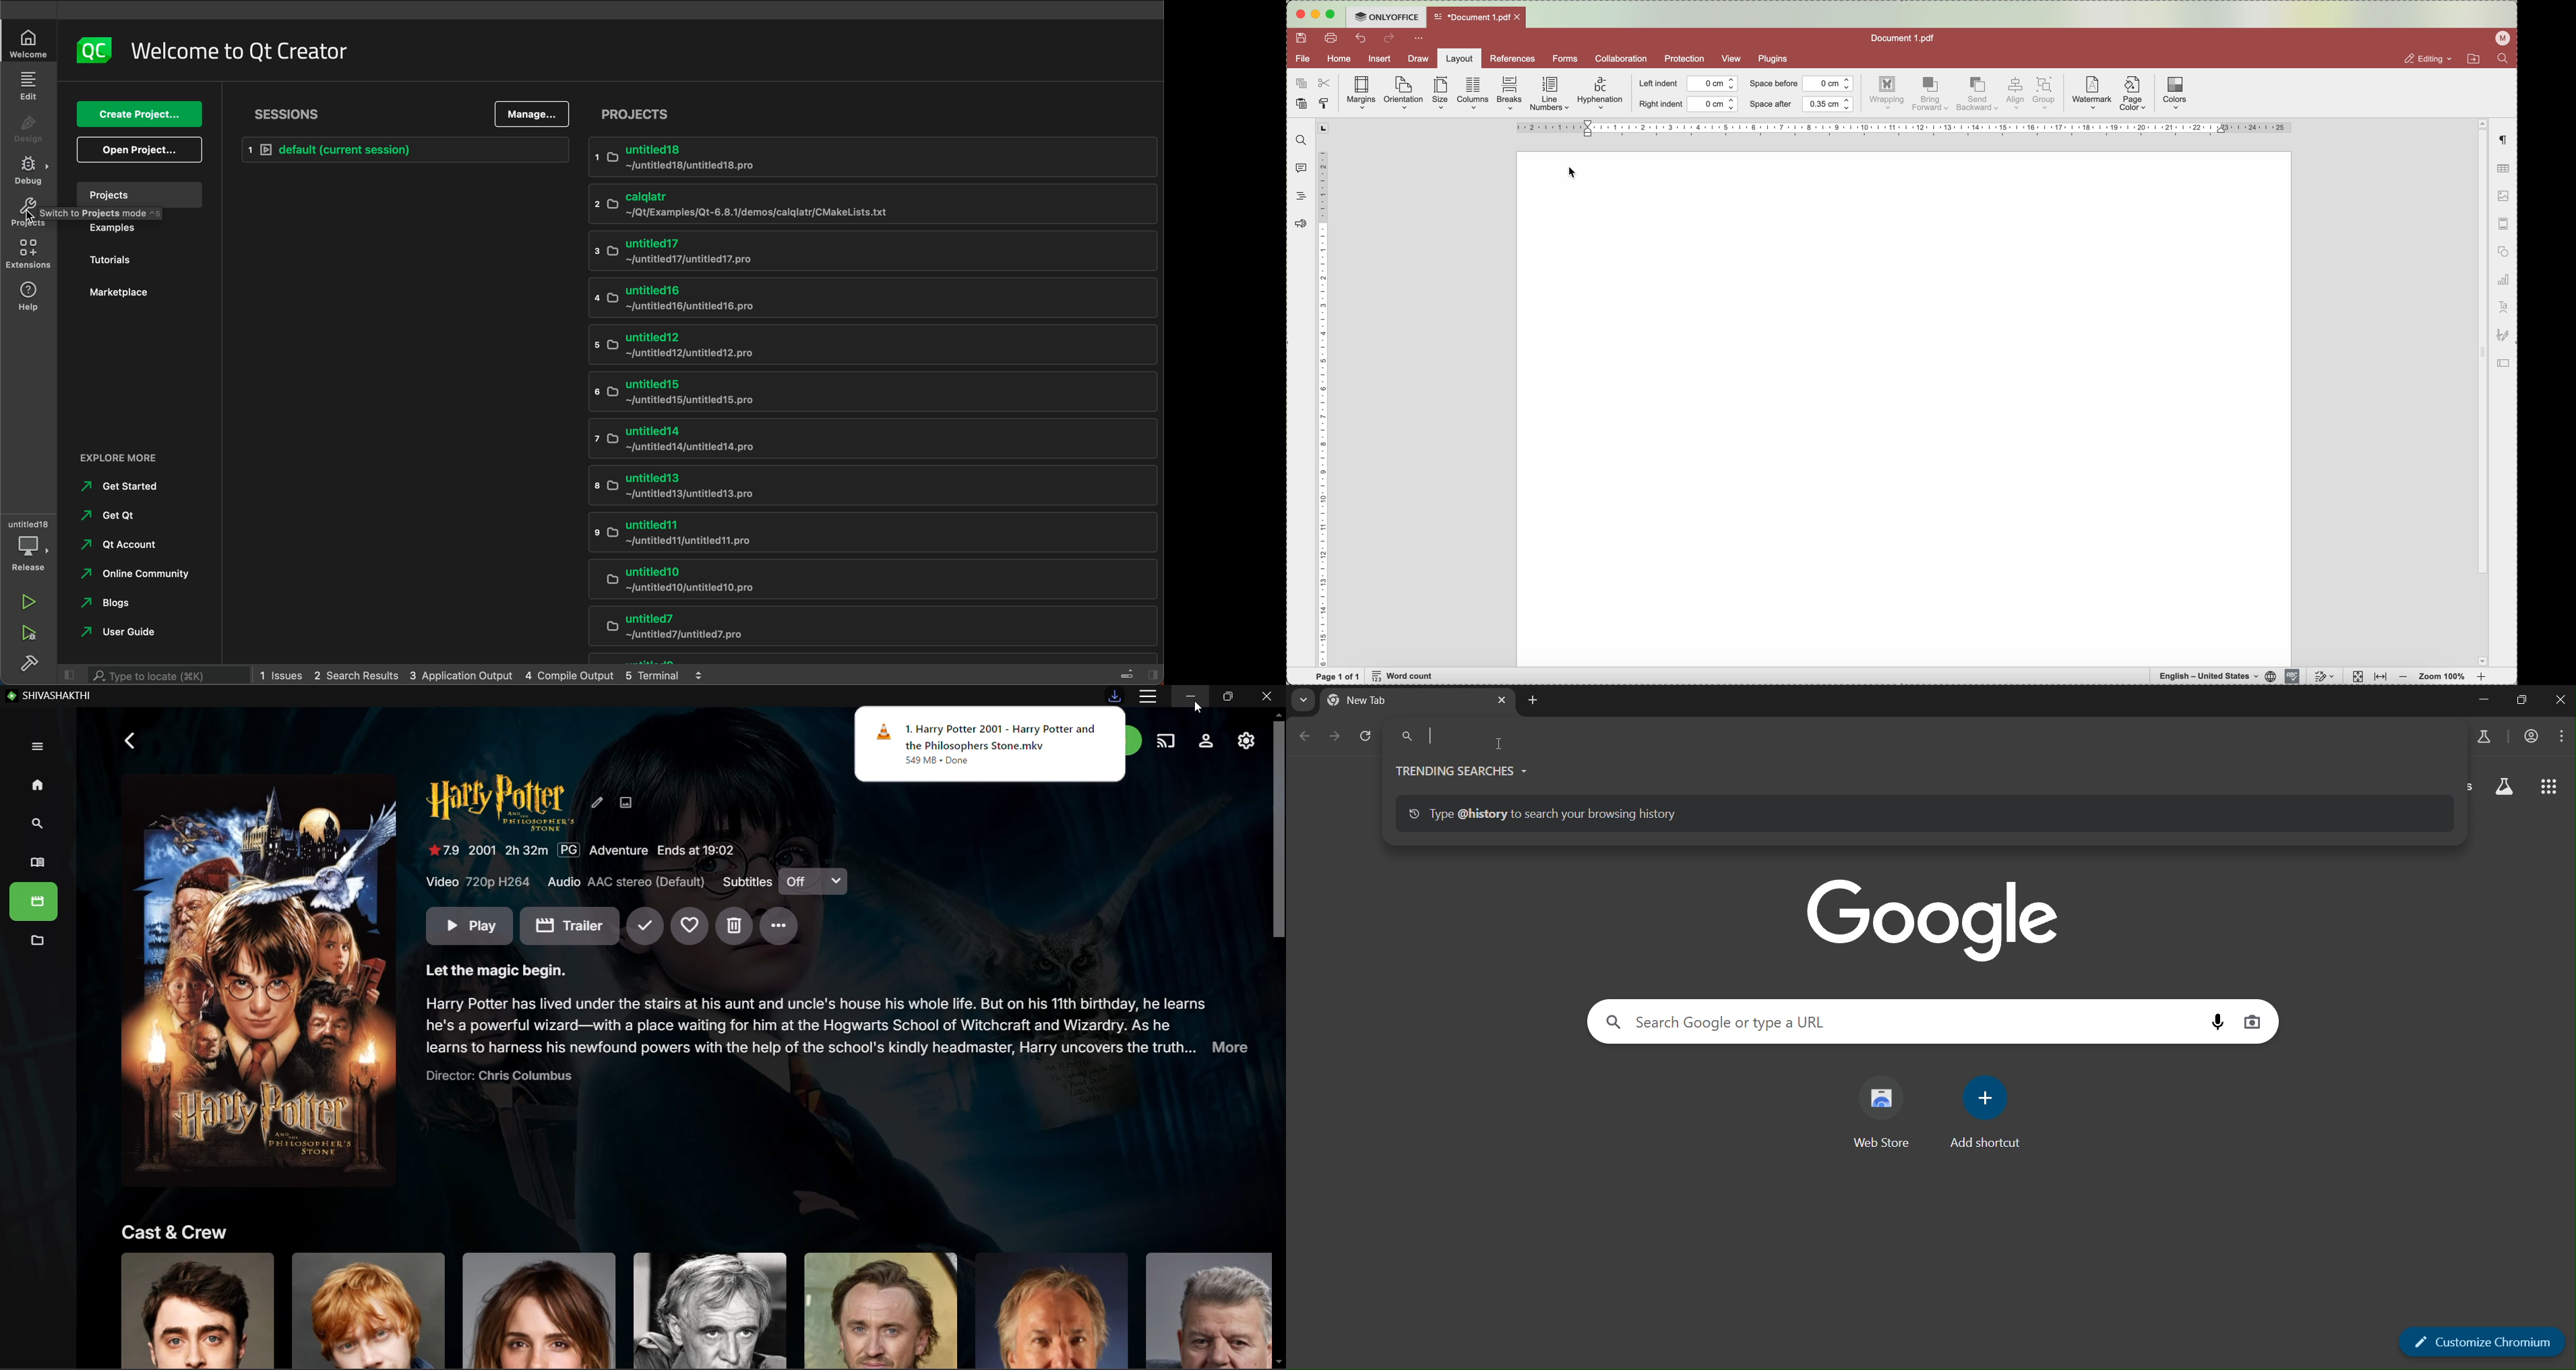  What do you see at coordinates (1390, 40) in the screenshot?
I see `redo` at bounding box center [1390, 40].